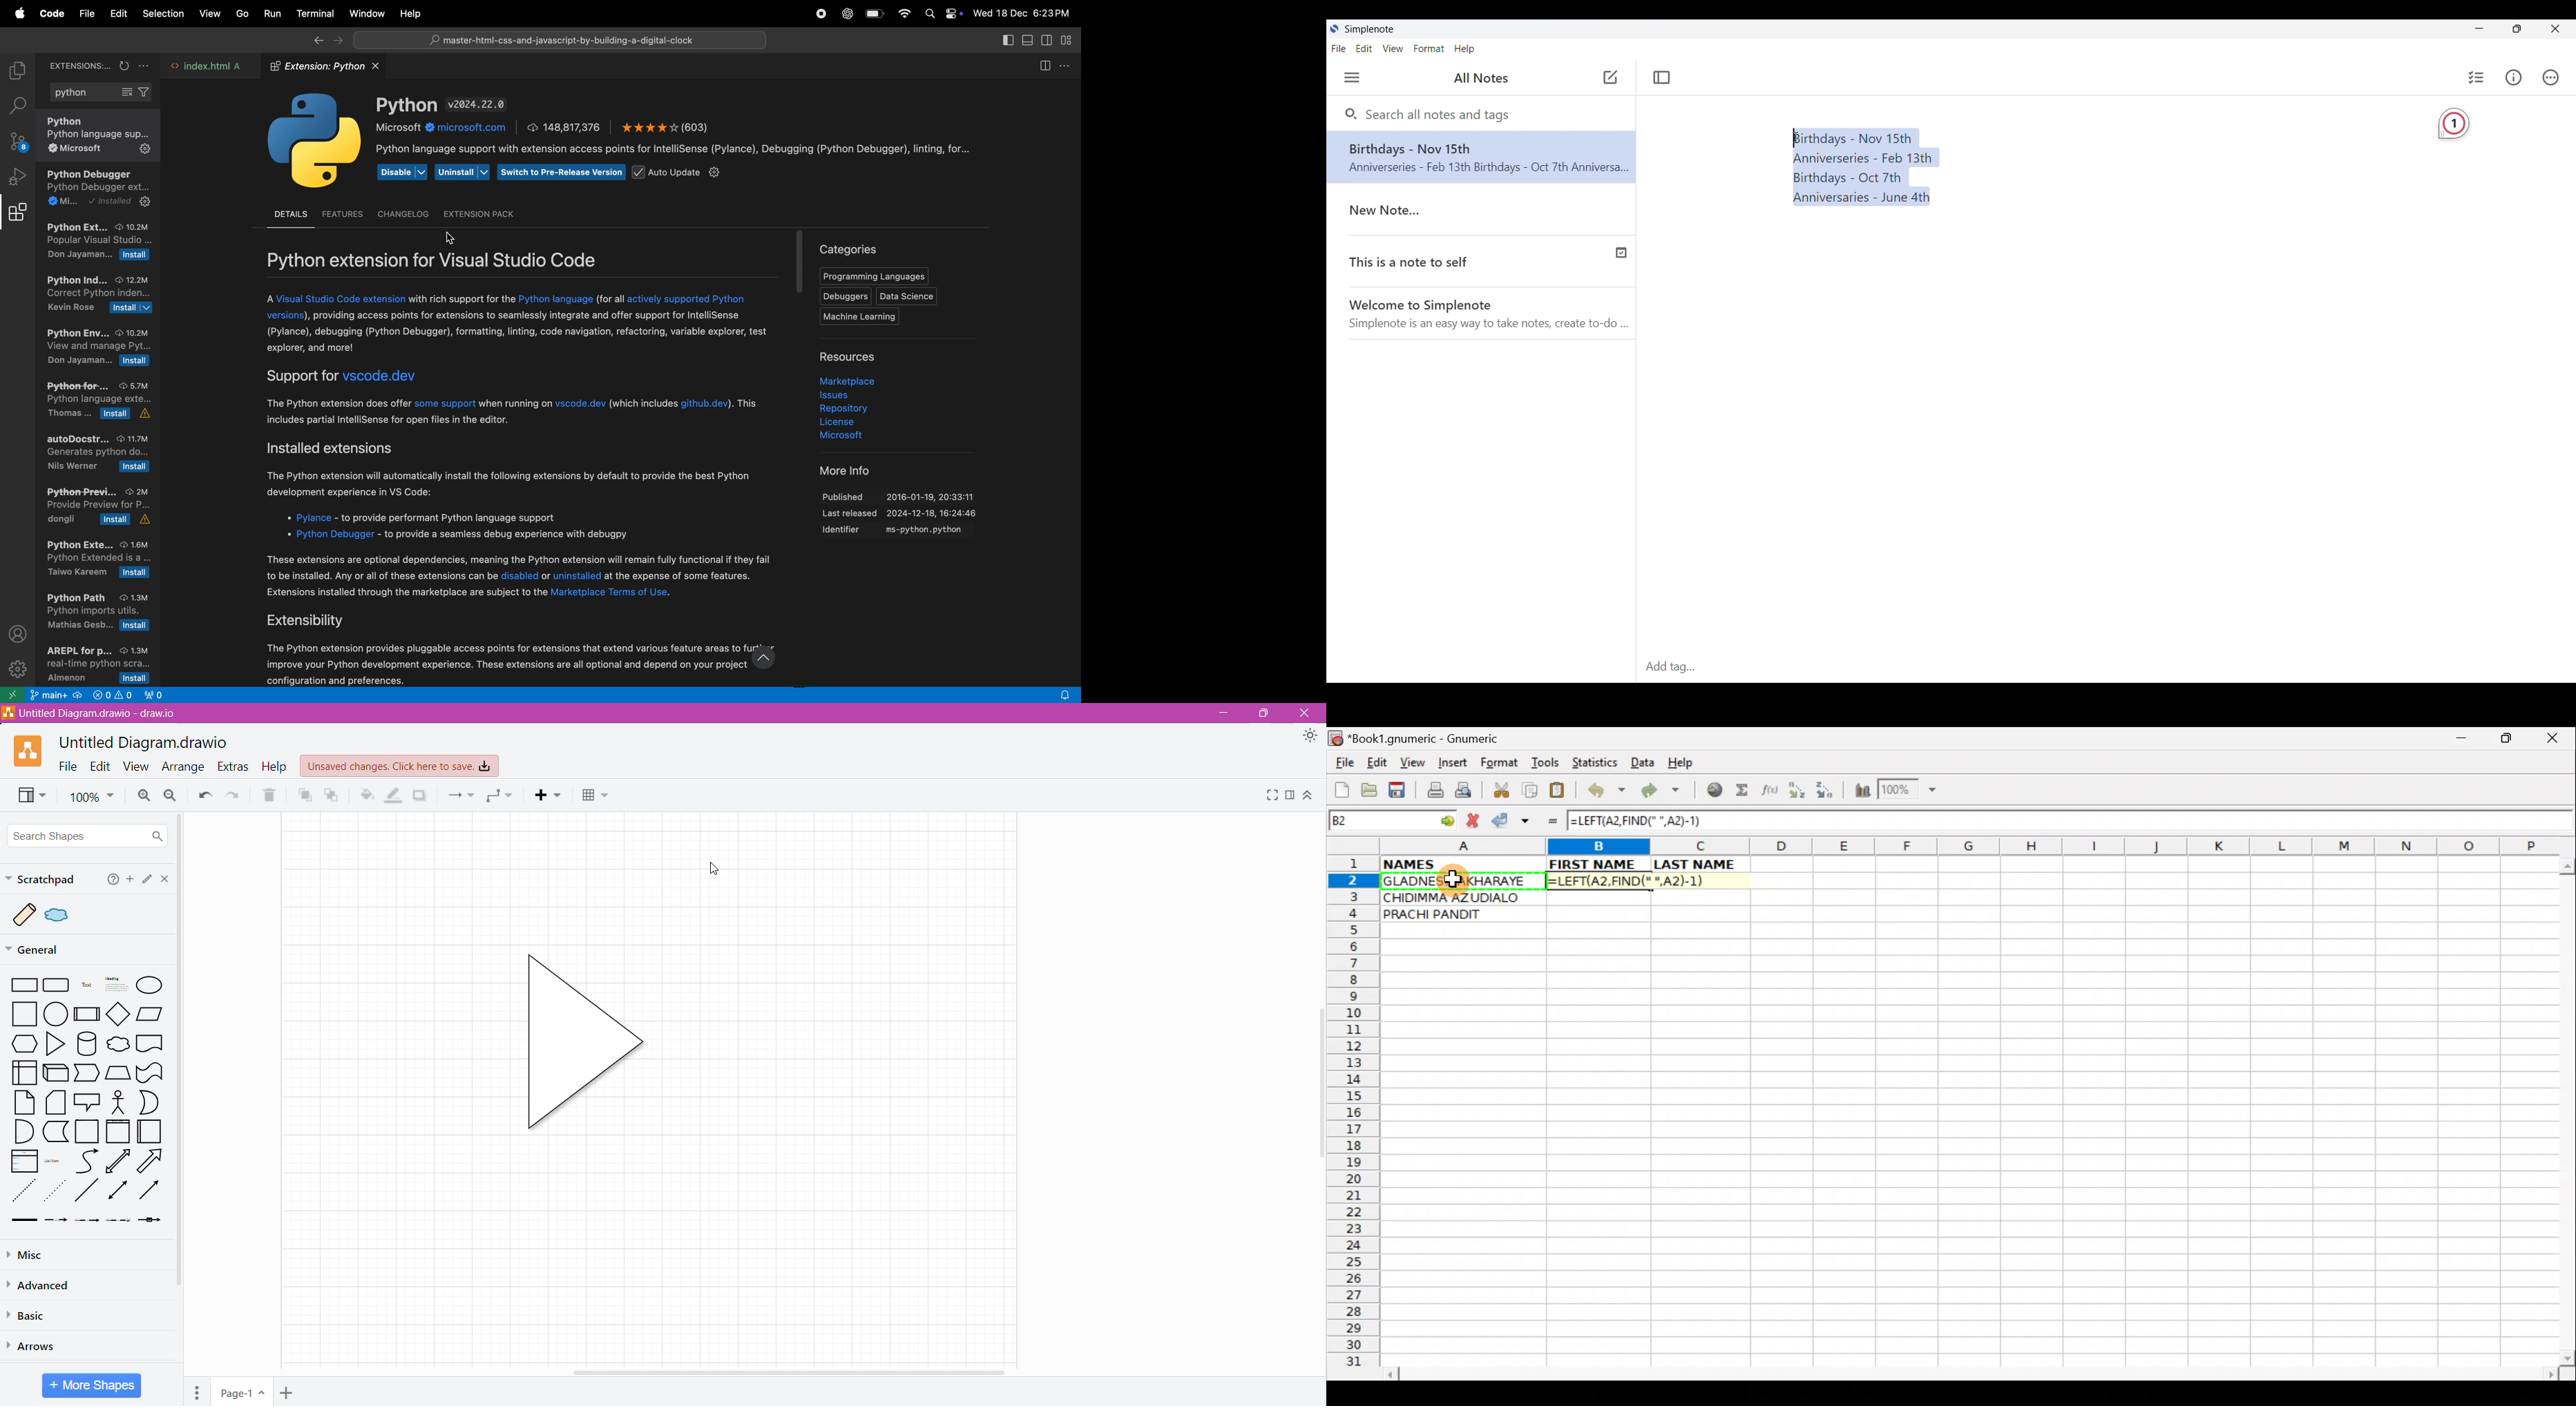 The width and height of the screenshot is (2576, 1428). What do you see at coordinates (579, 1043) in the screenshot?
I see `Shadow applied to the shape` at bounding box center [579, 1043].